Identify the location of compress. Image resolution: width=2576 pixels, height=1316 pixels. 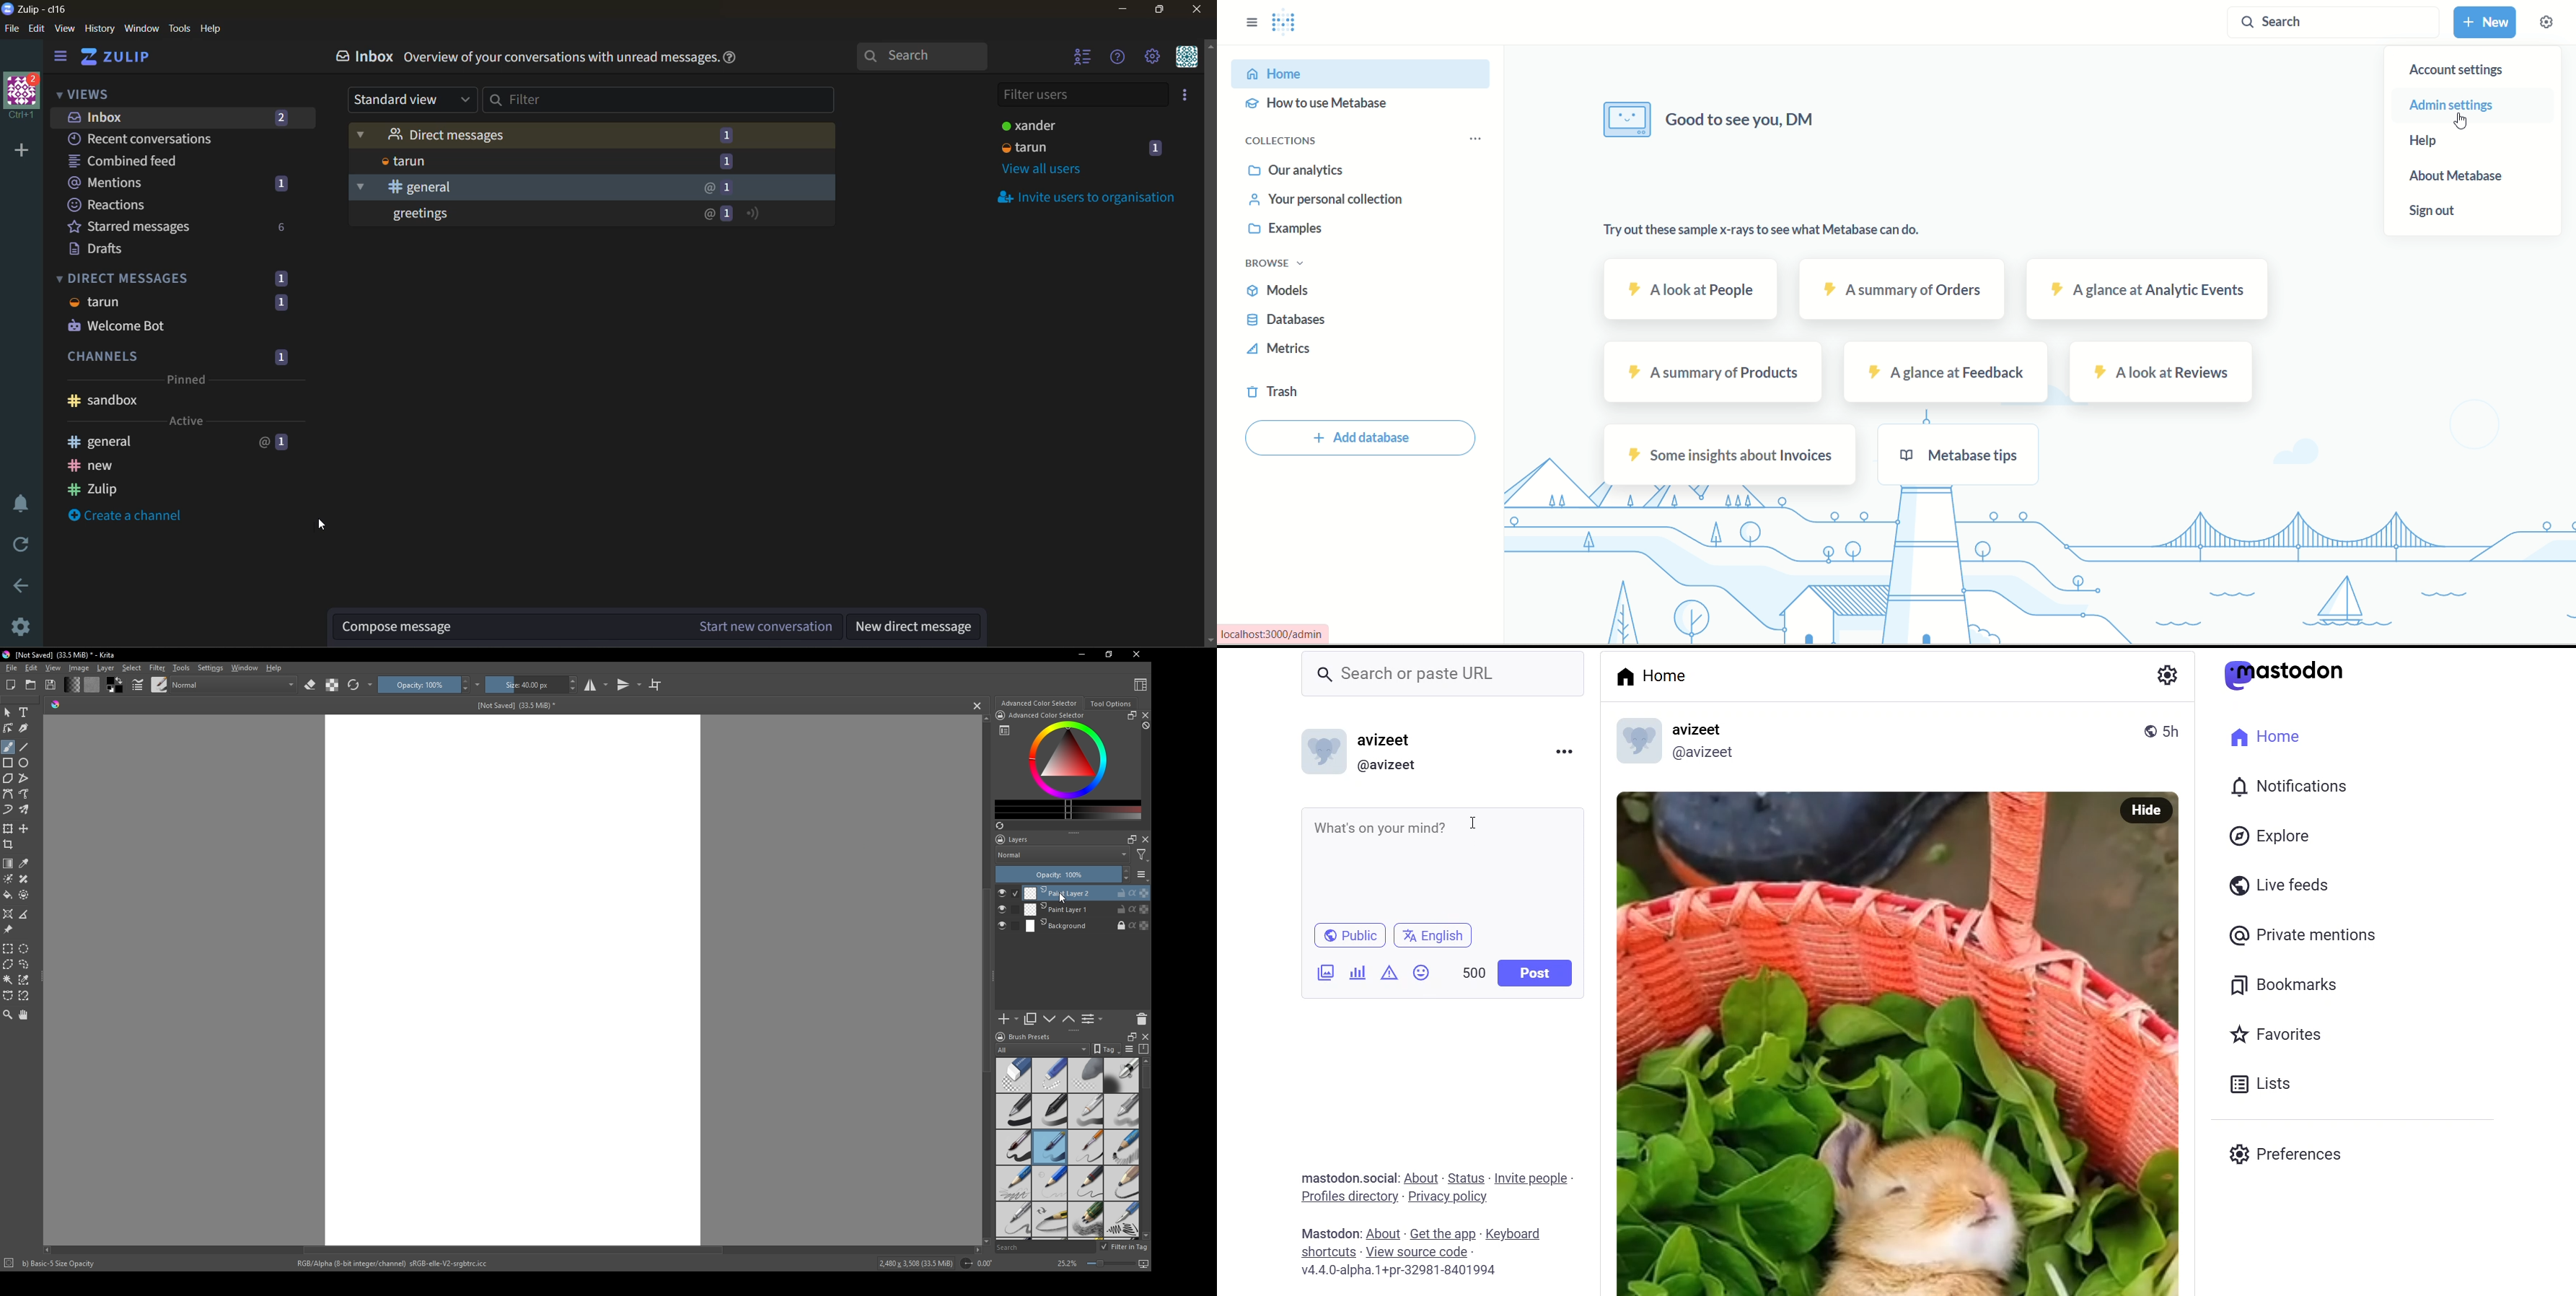
(1144, 1049).